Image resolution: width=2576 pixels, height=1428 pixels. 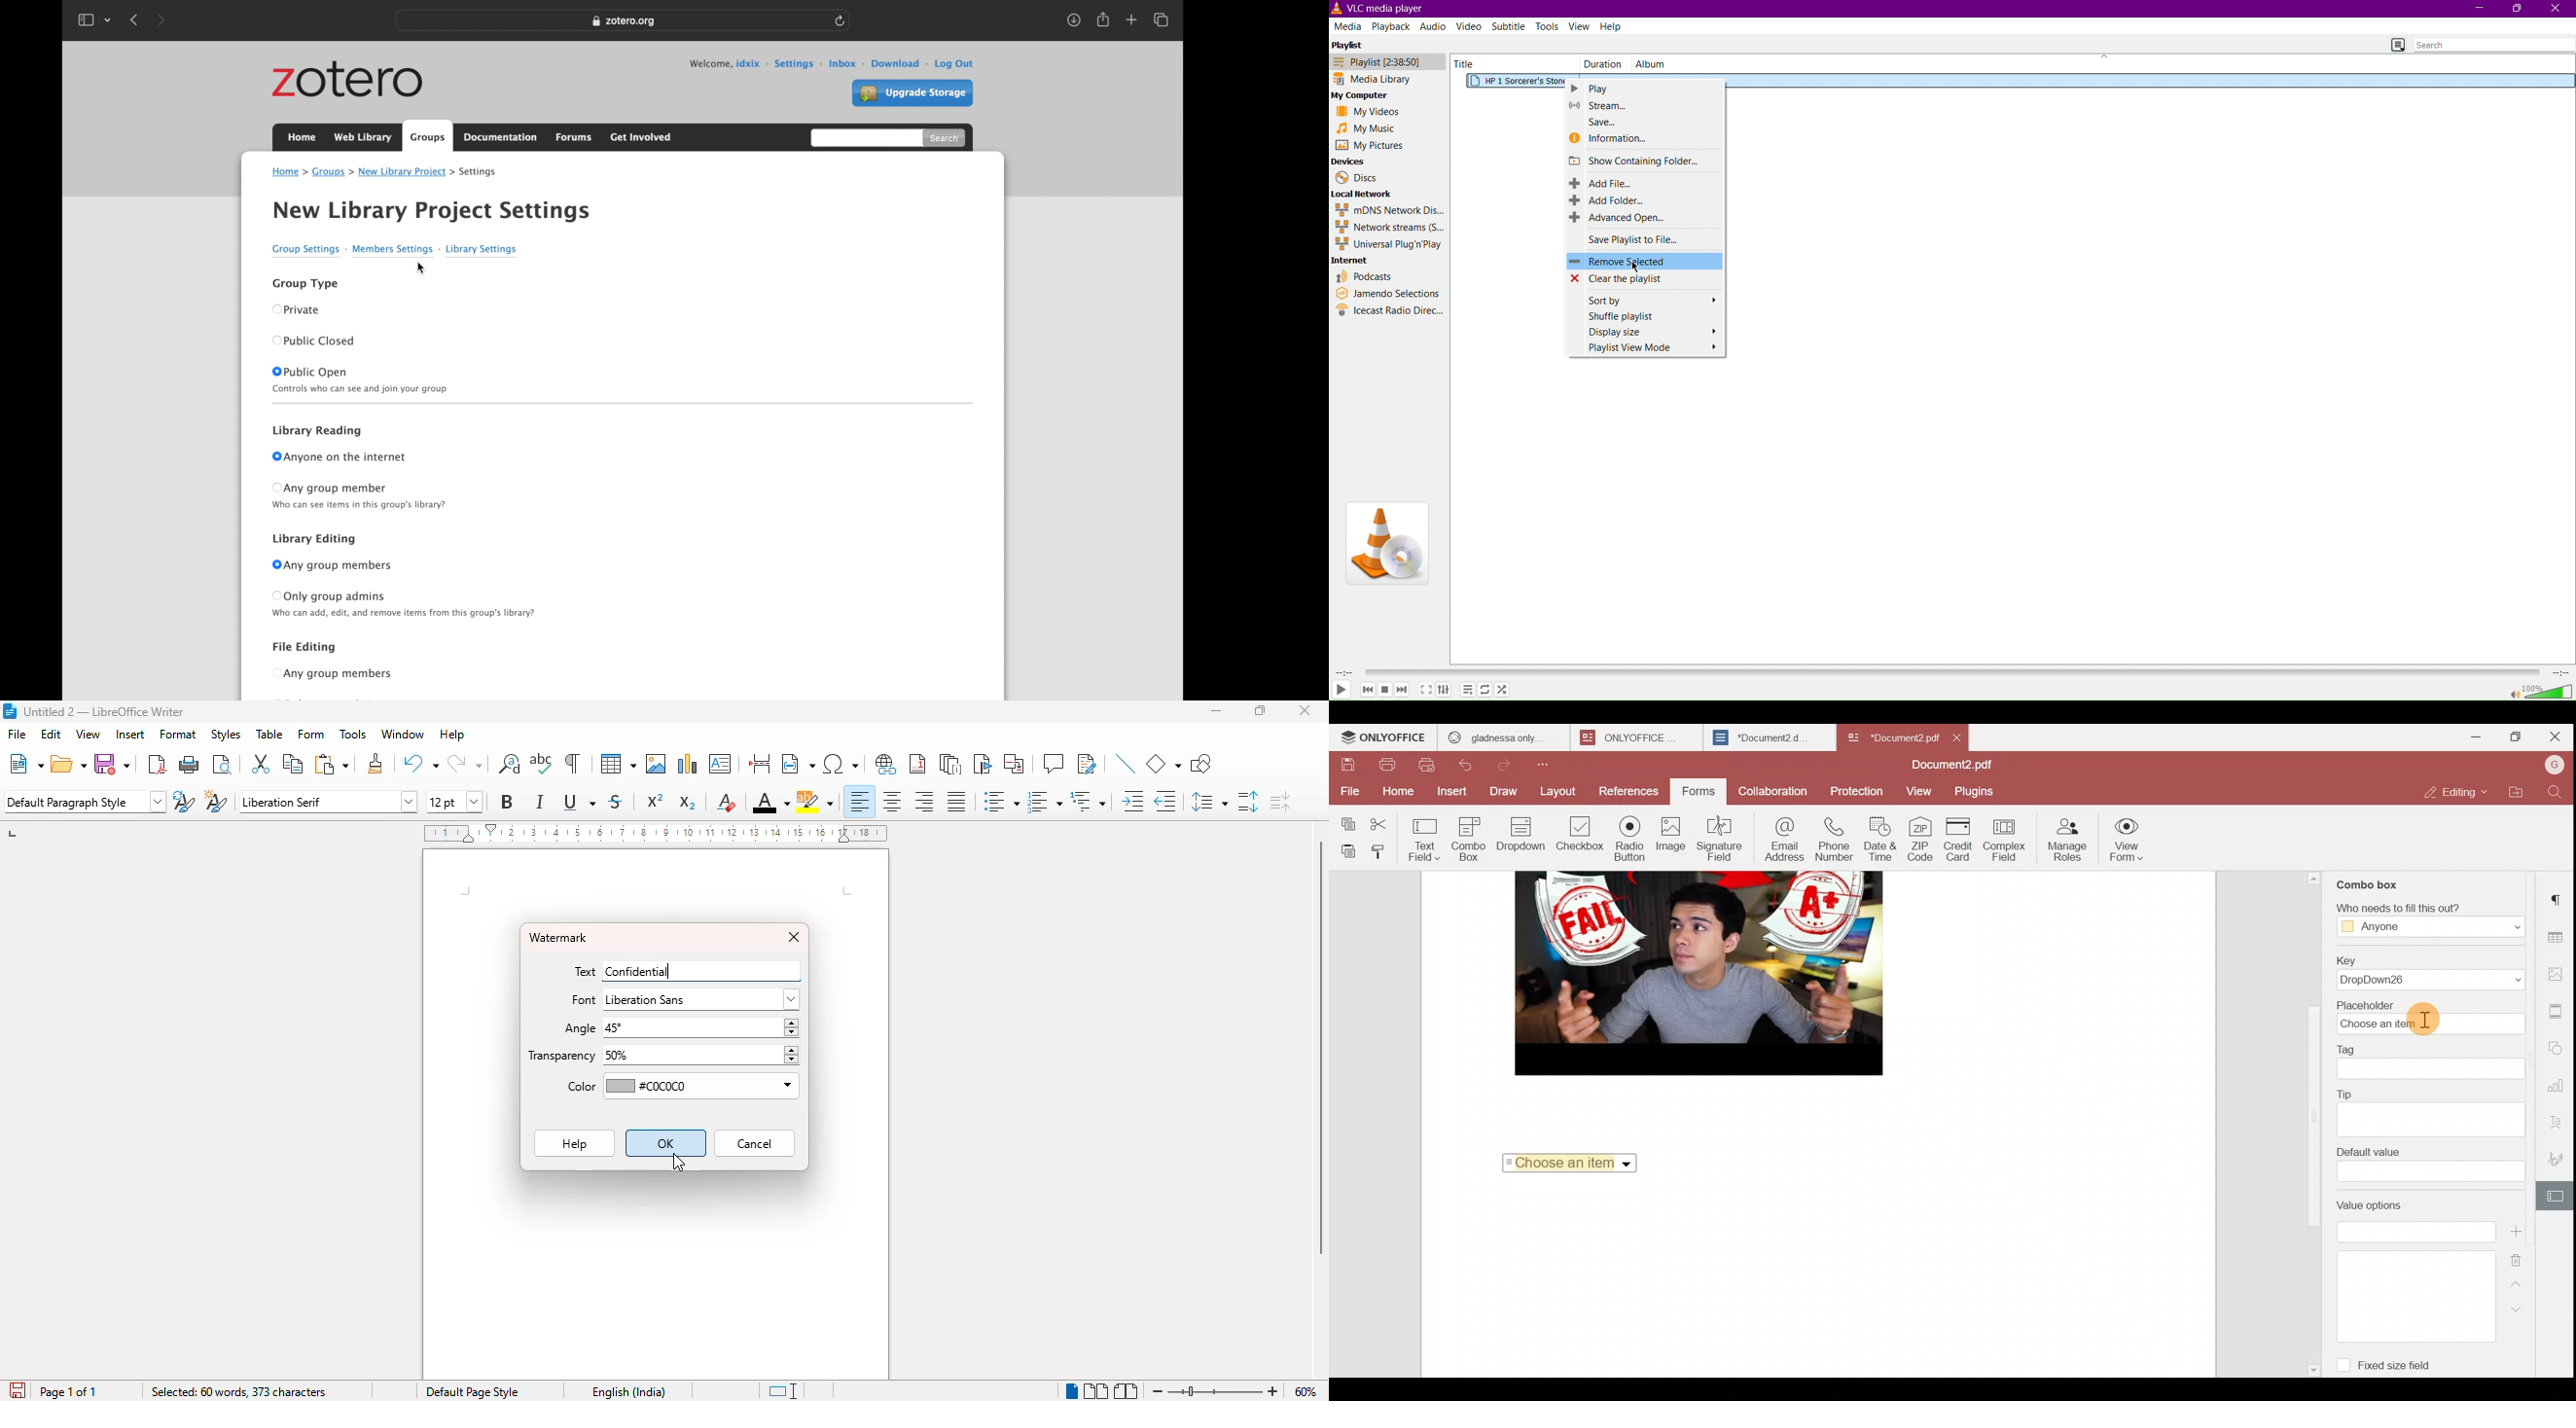 I want to click on Help, so click(x=1612, y=25).